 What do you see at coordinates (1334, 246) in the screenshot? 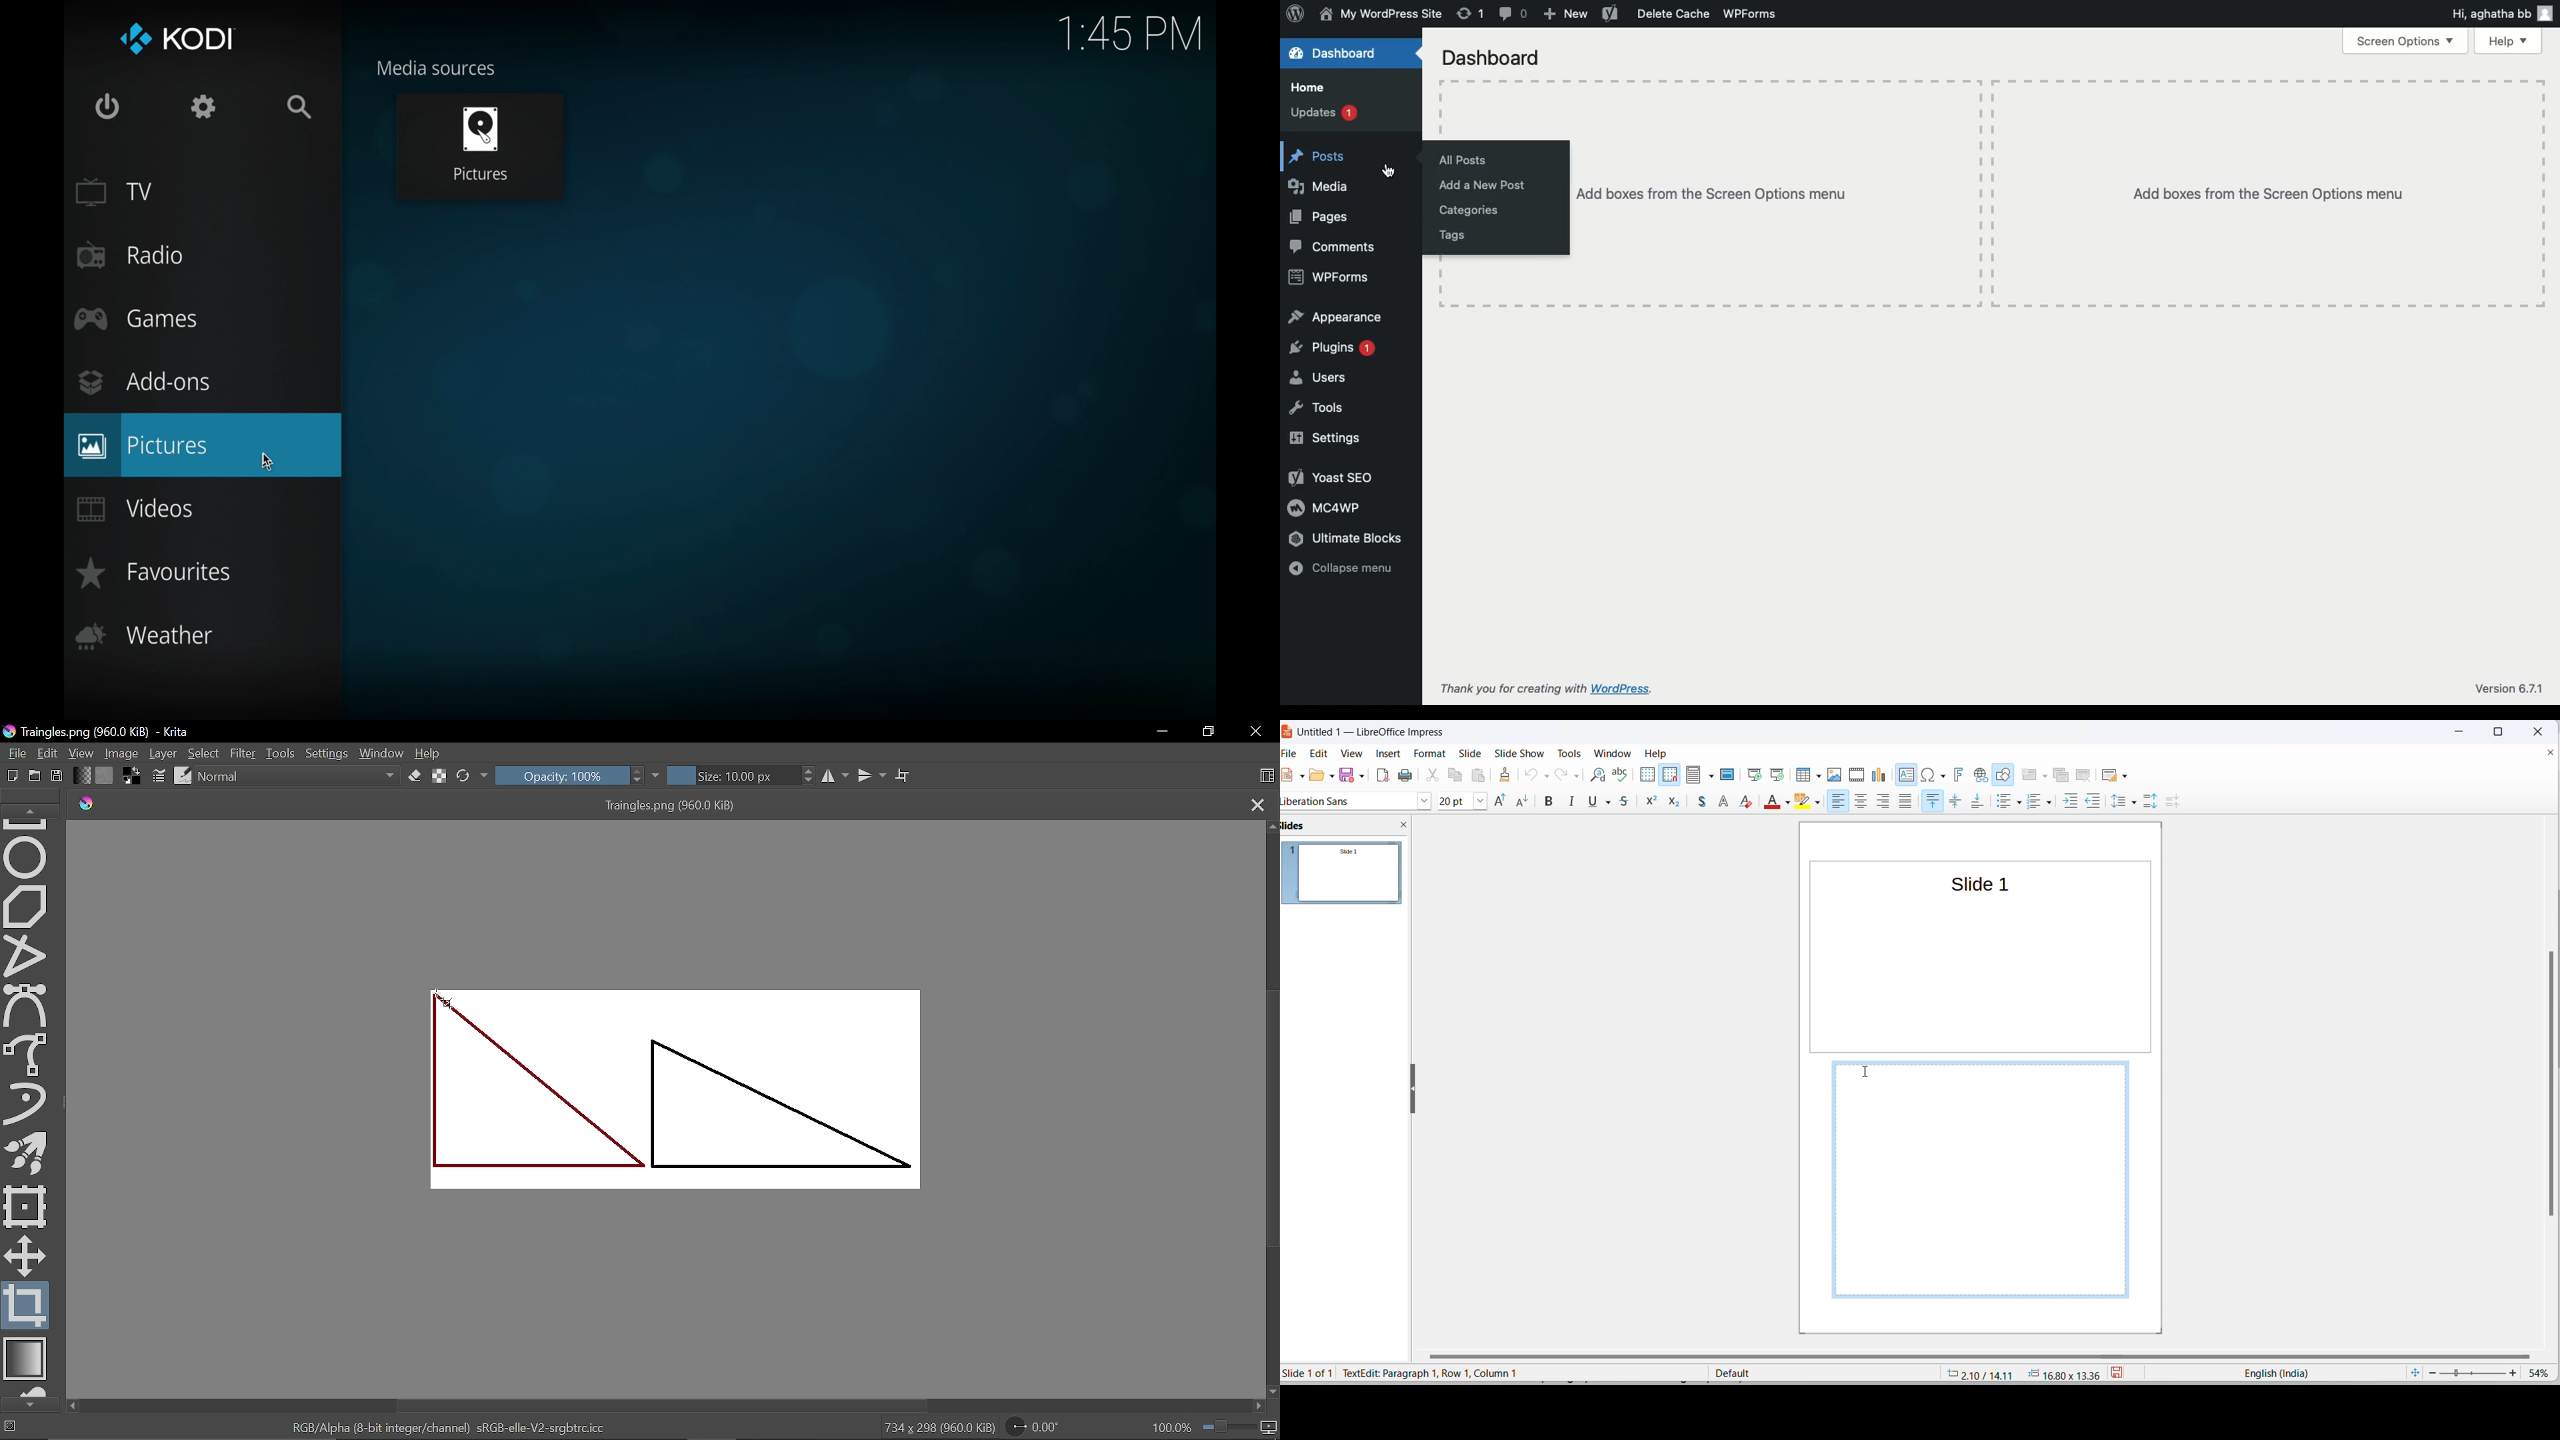
I see `Comments` at bounding box center [1334, 246].